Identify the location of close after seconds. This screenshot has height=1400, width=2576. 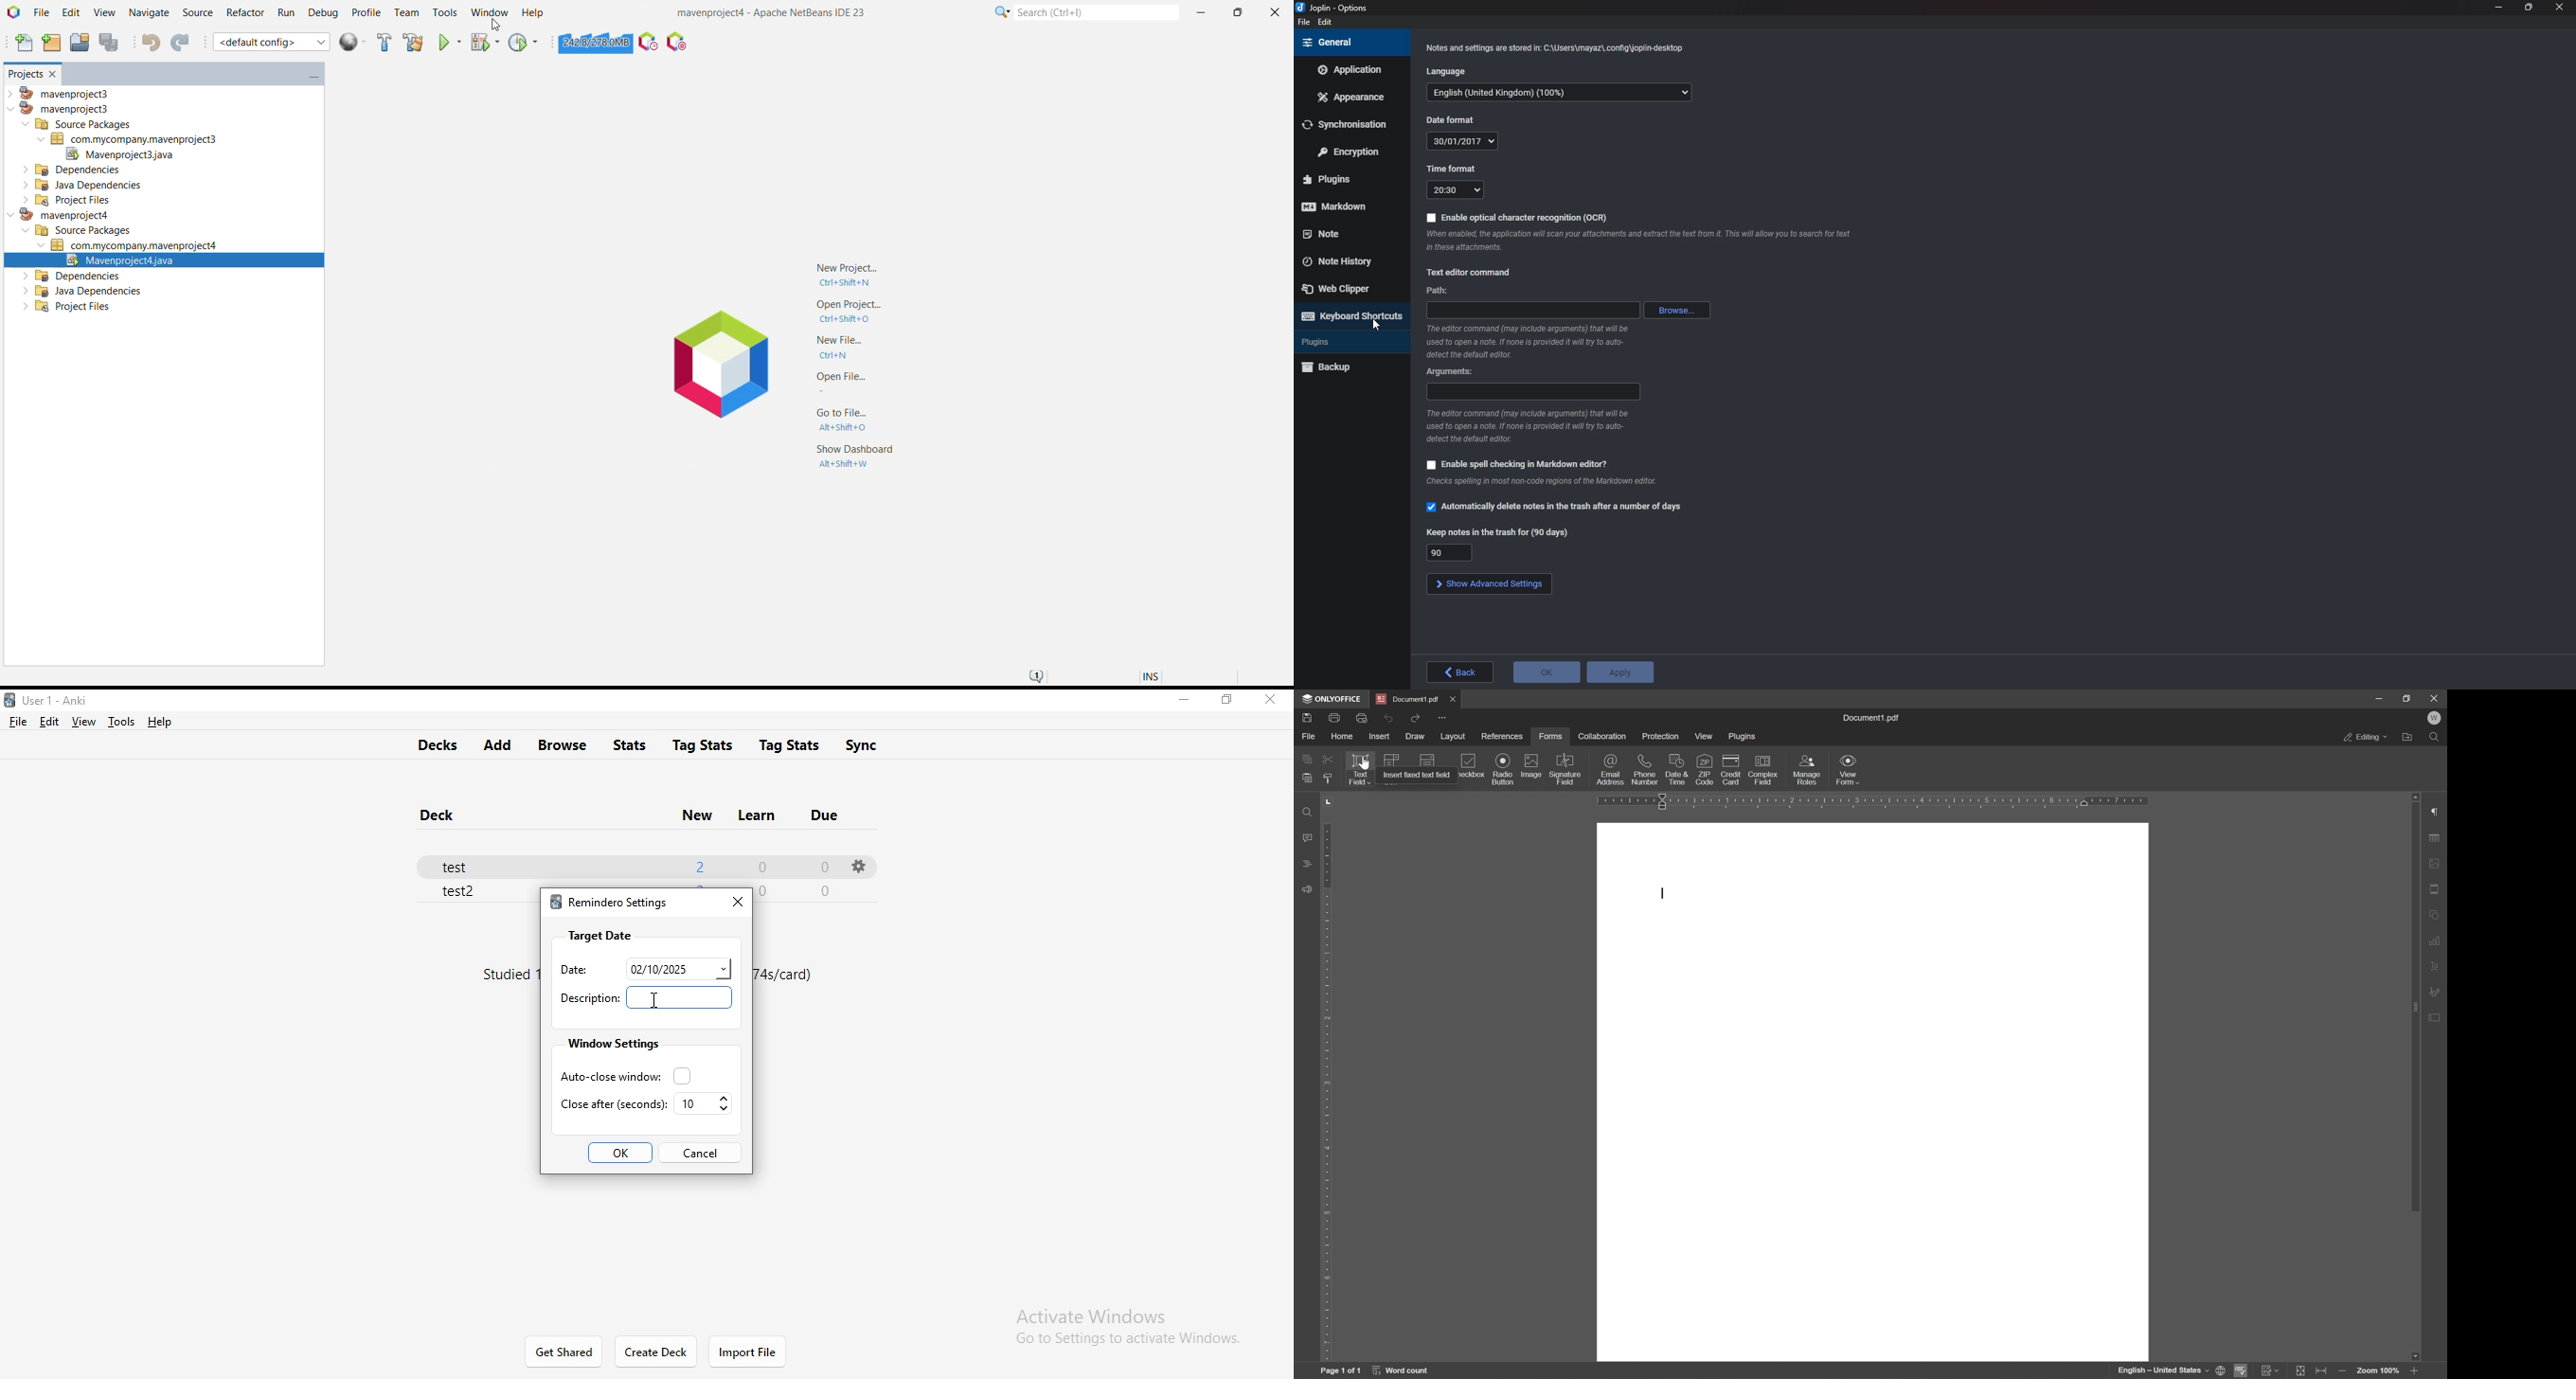
(611, 1103).